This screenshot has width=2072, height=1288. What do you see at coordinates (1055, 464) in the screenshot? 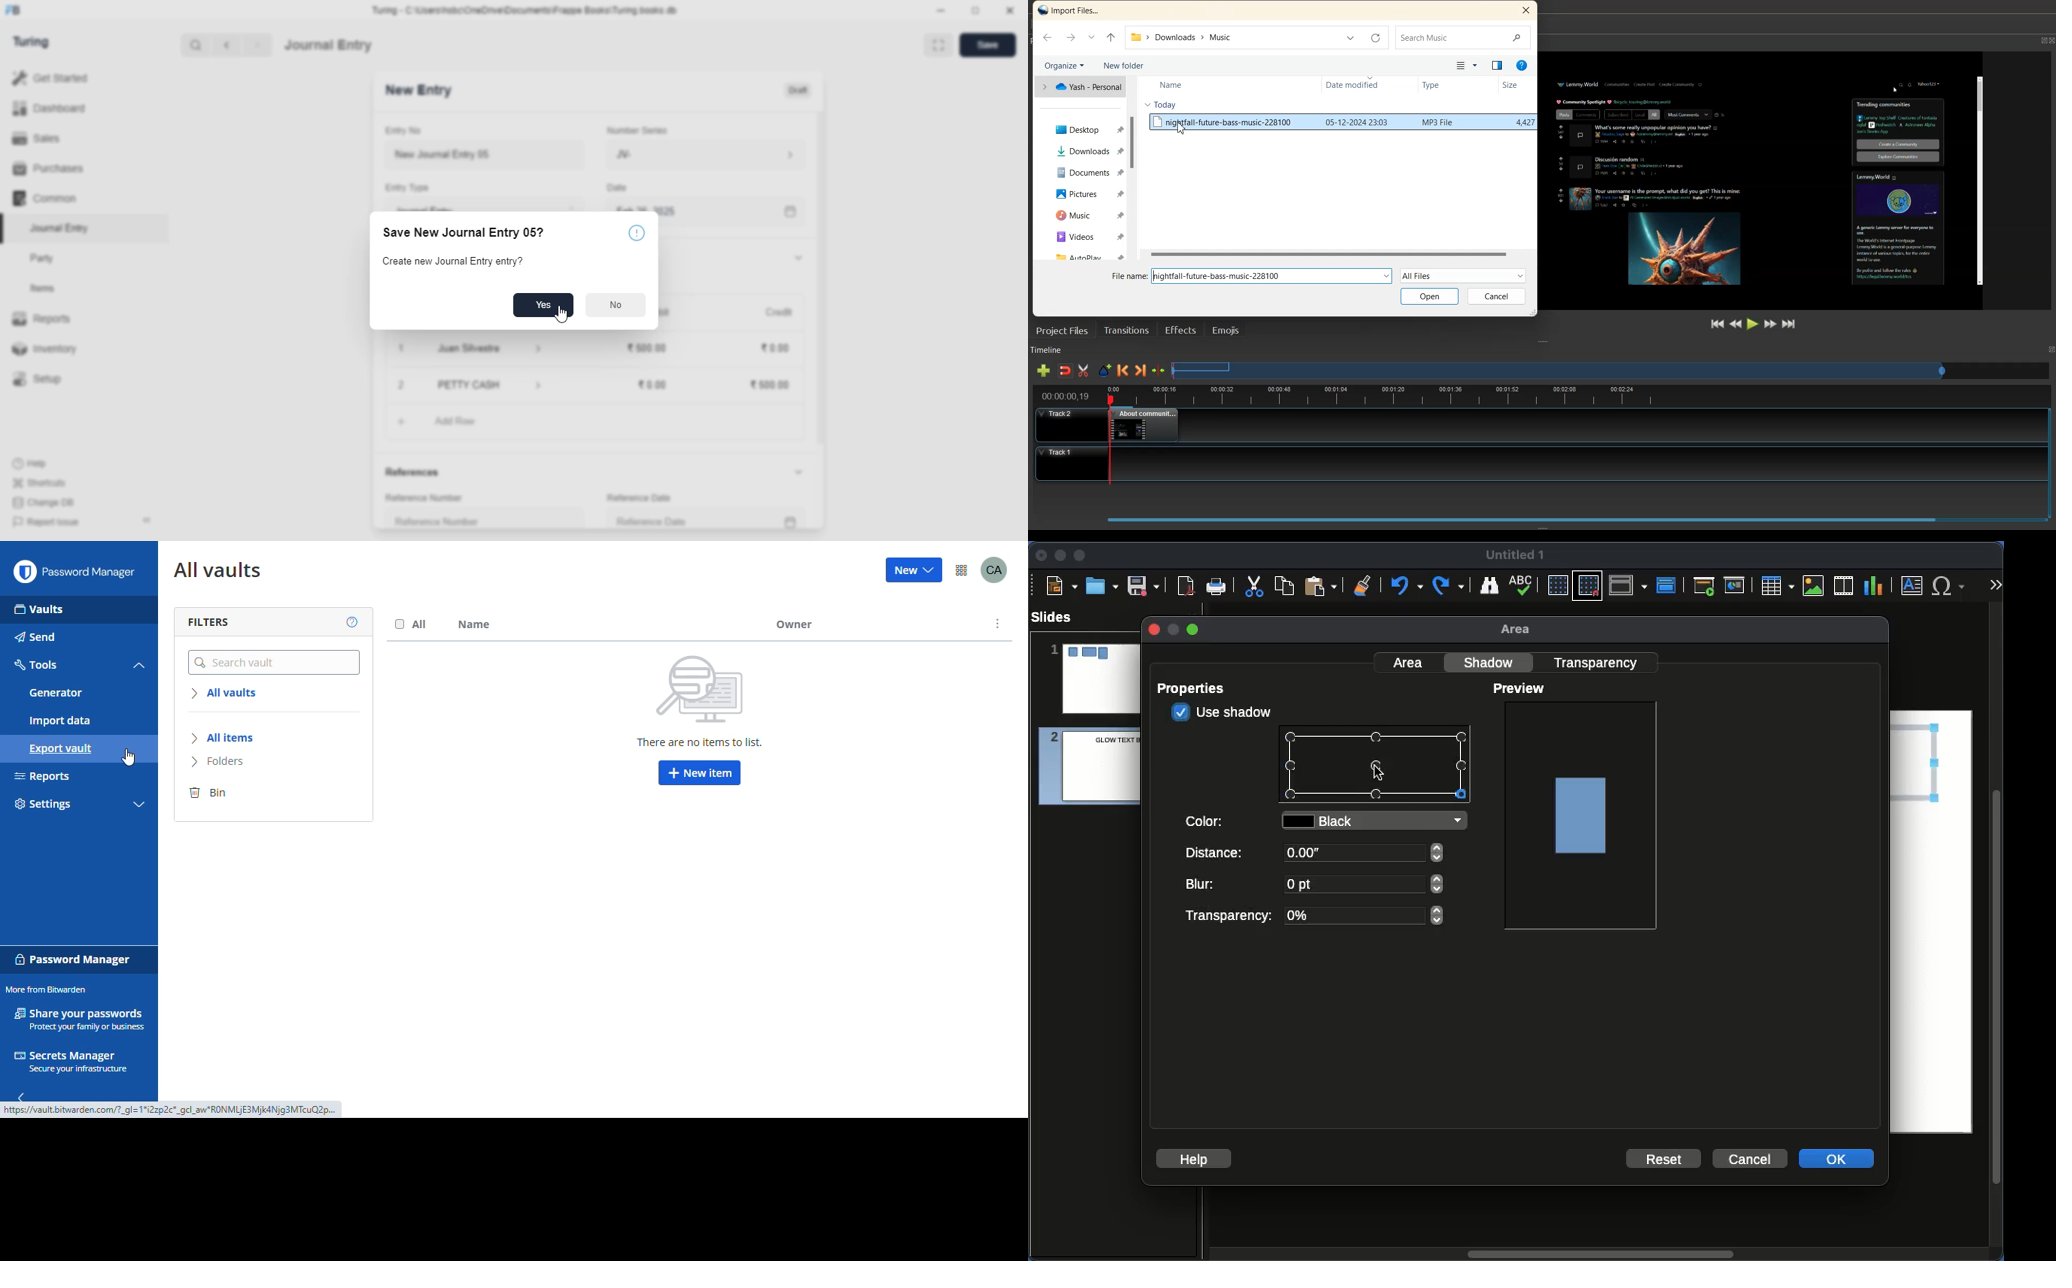
I see `Track 1` at bounding box center [1055, 464].